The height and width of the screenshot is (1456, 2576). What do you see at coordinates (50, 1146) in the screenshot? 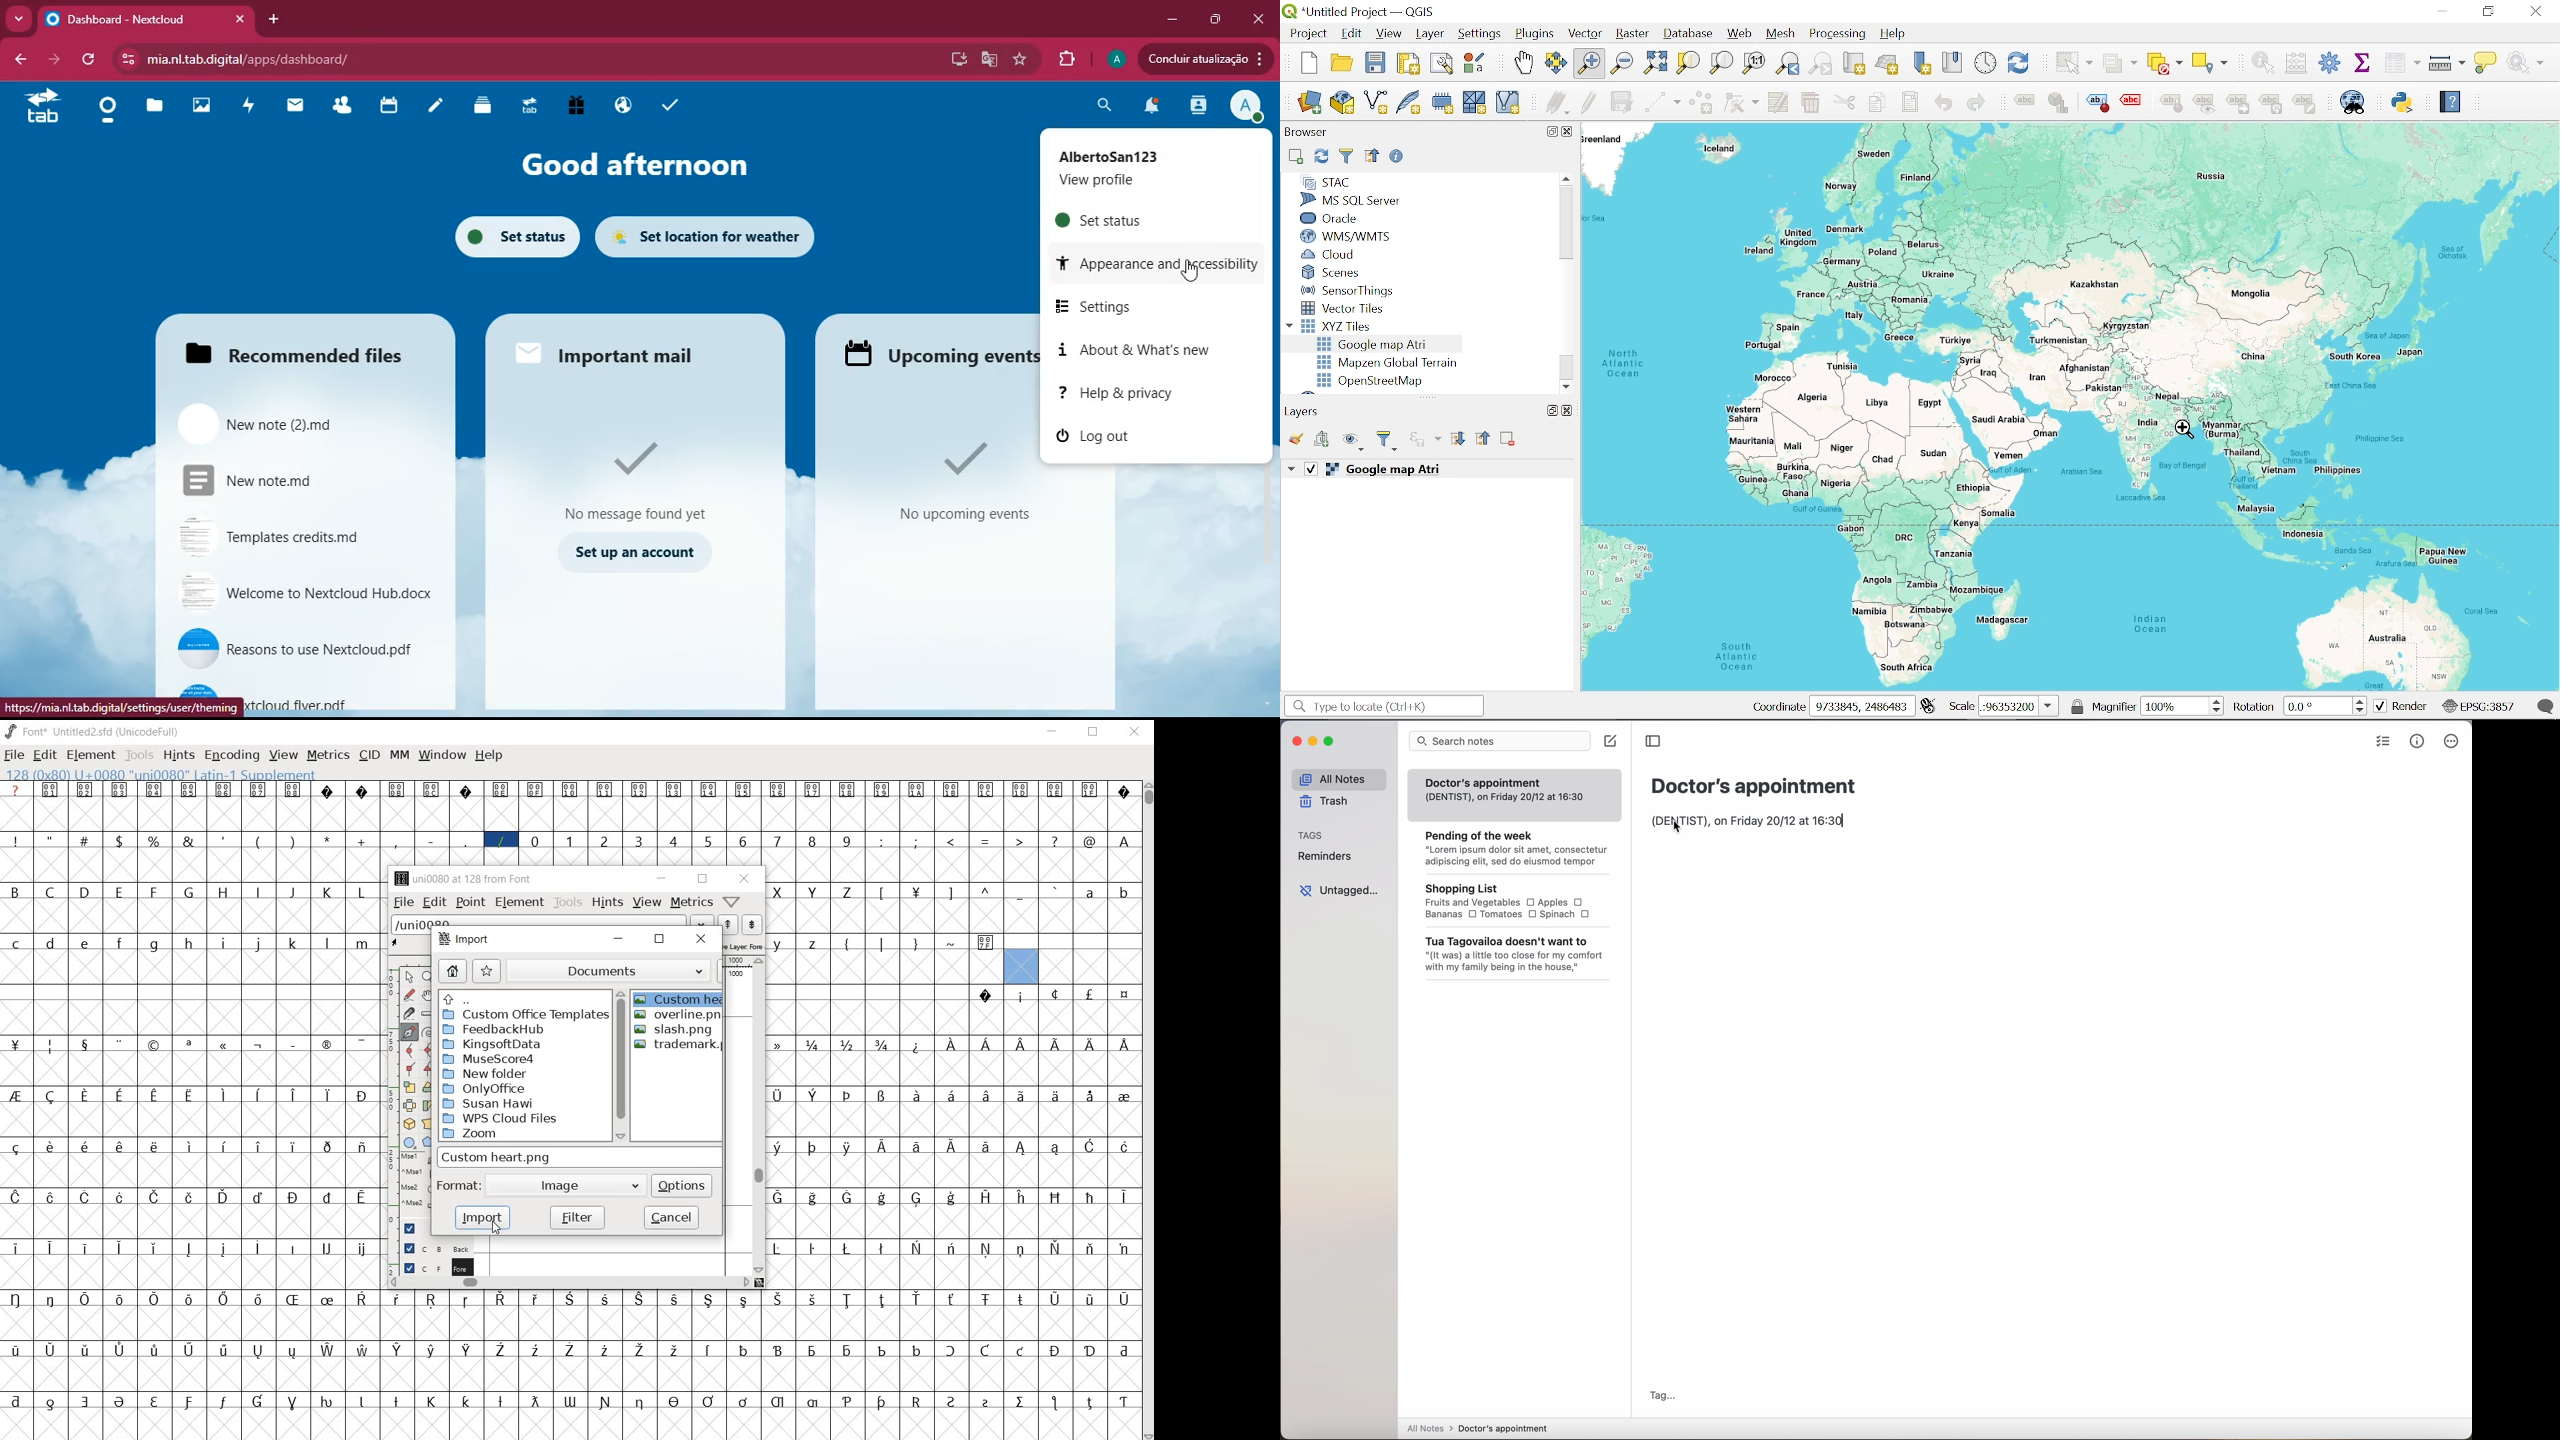
I see `glyph` at bounding box center [50, 1146].